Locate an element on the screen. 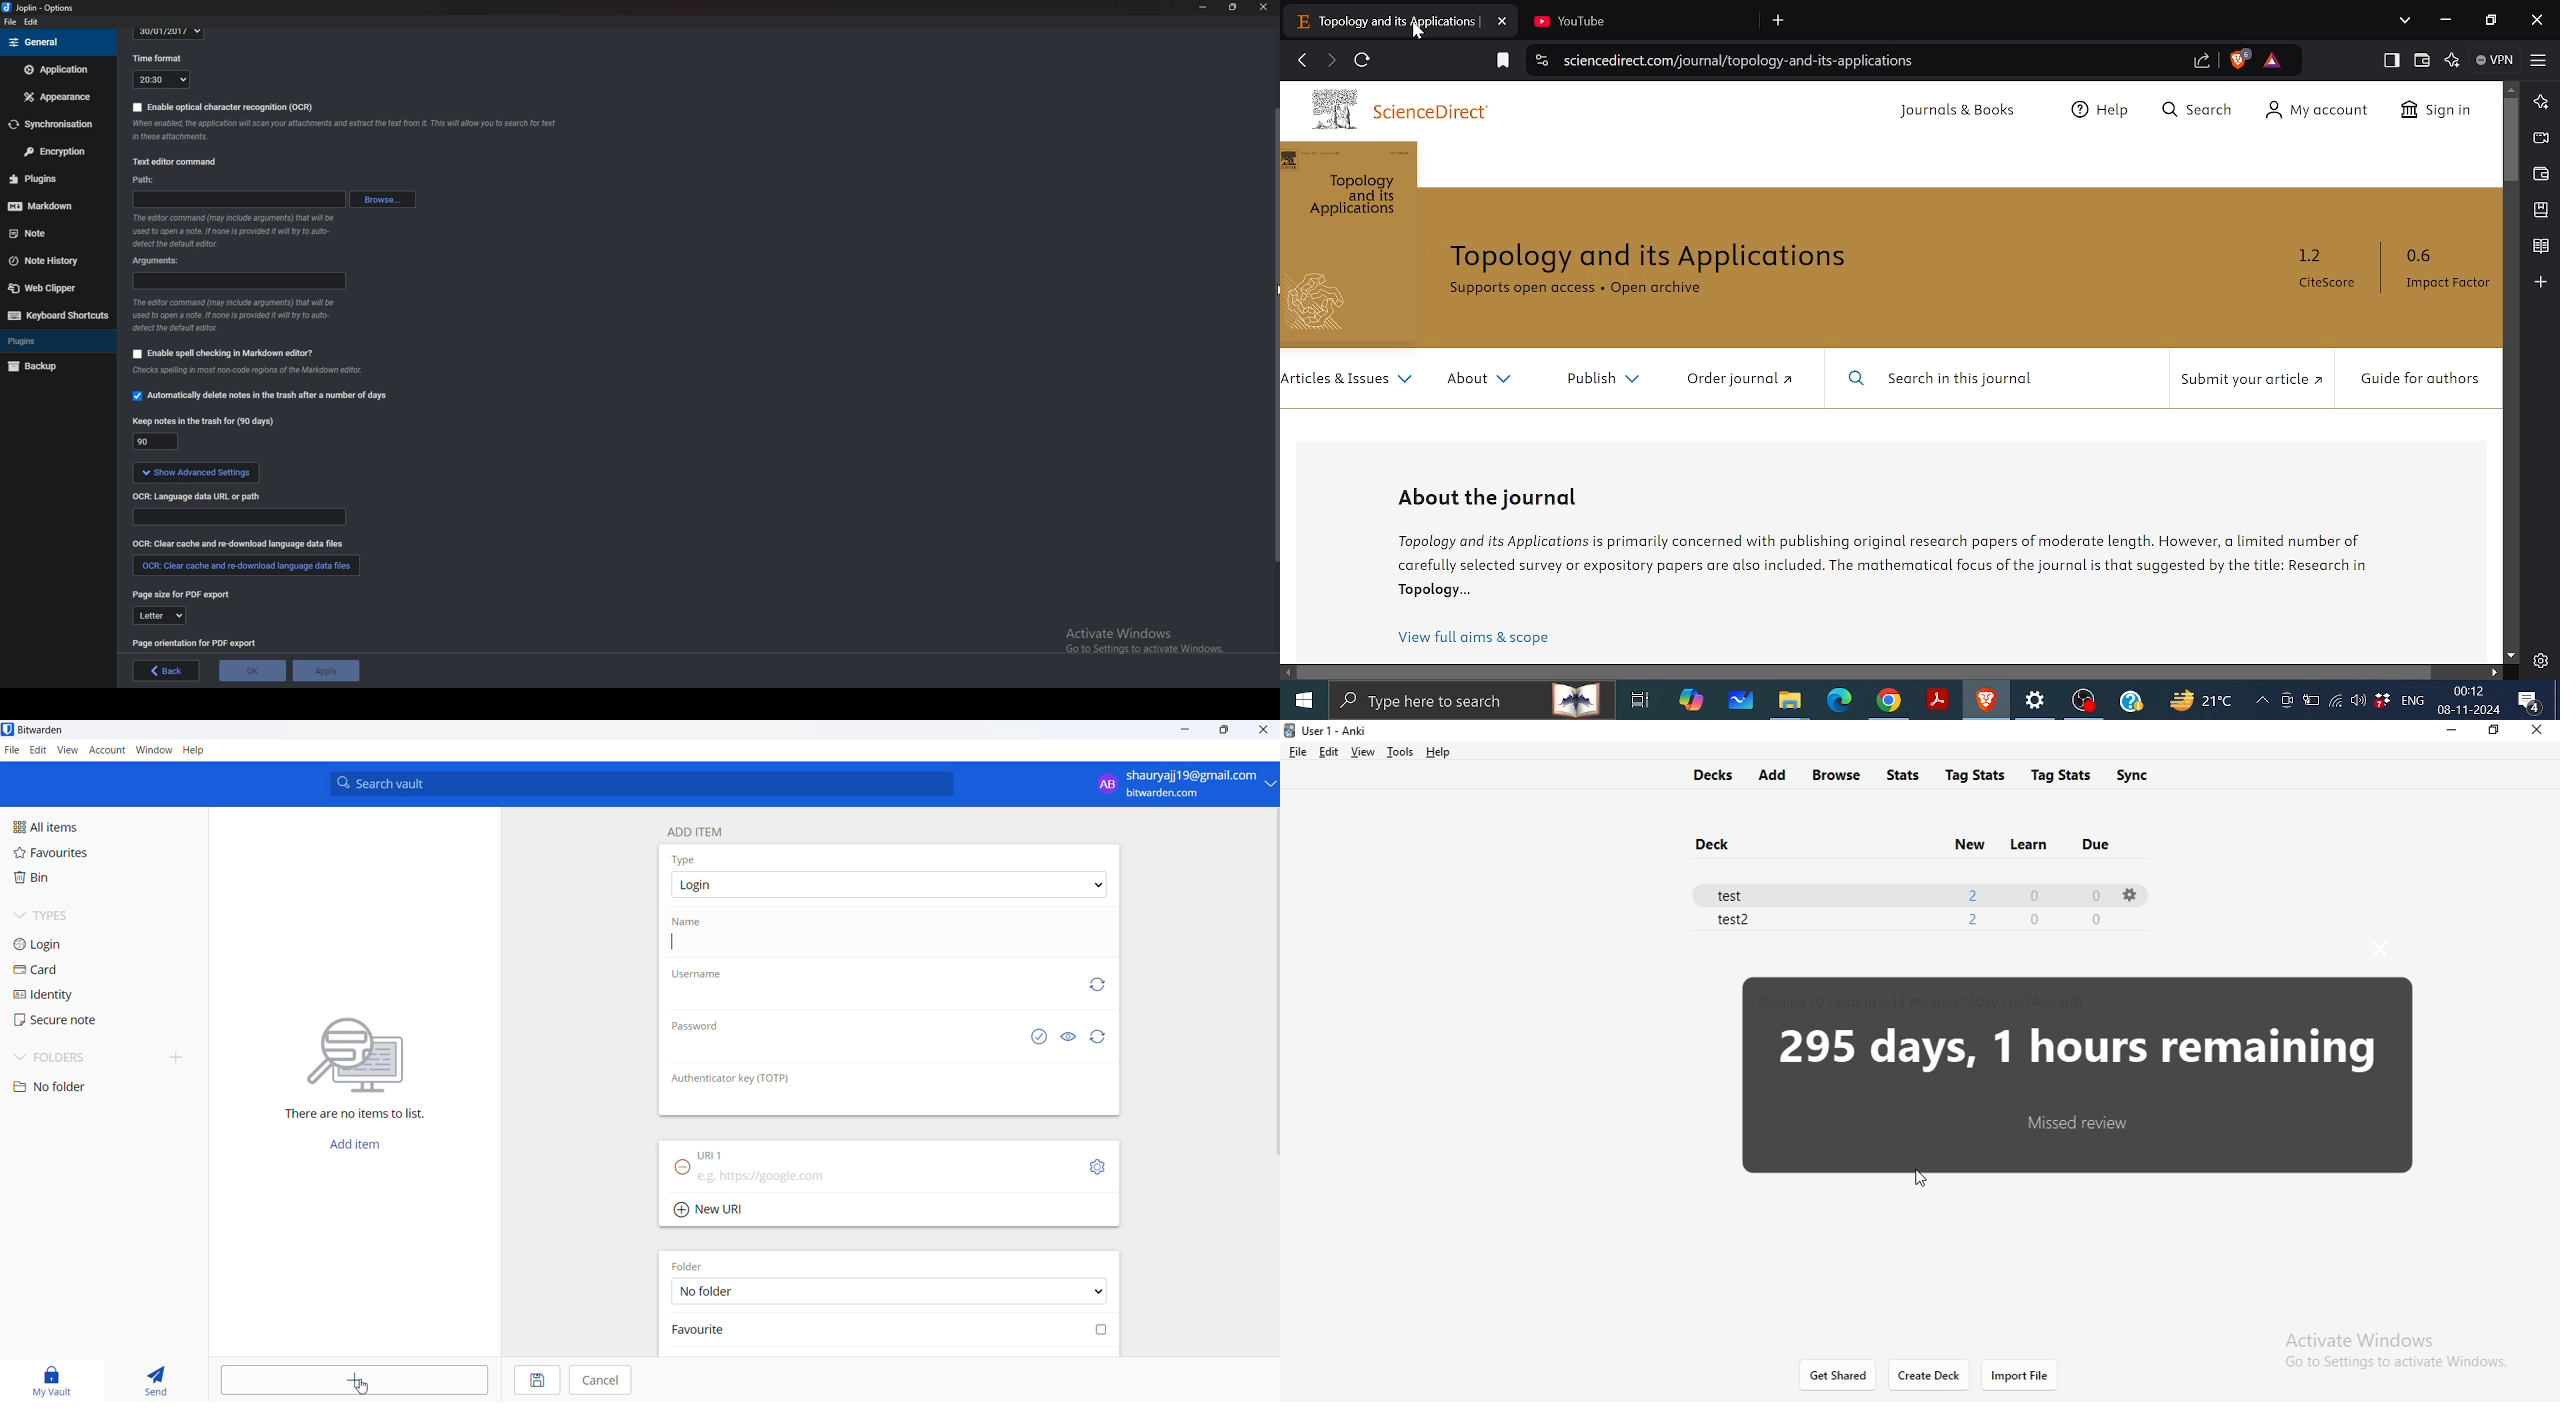  ocr Language data url or path is located at coordinates (199, 496).